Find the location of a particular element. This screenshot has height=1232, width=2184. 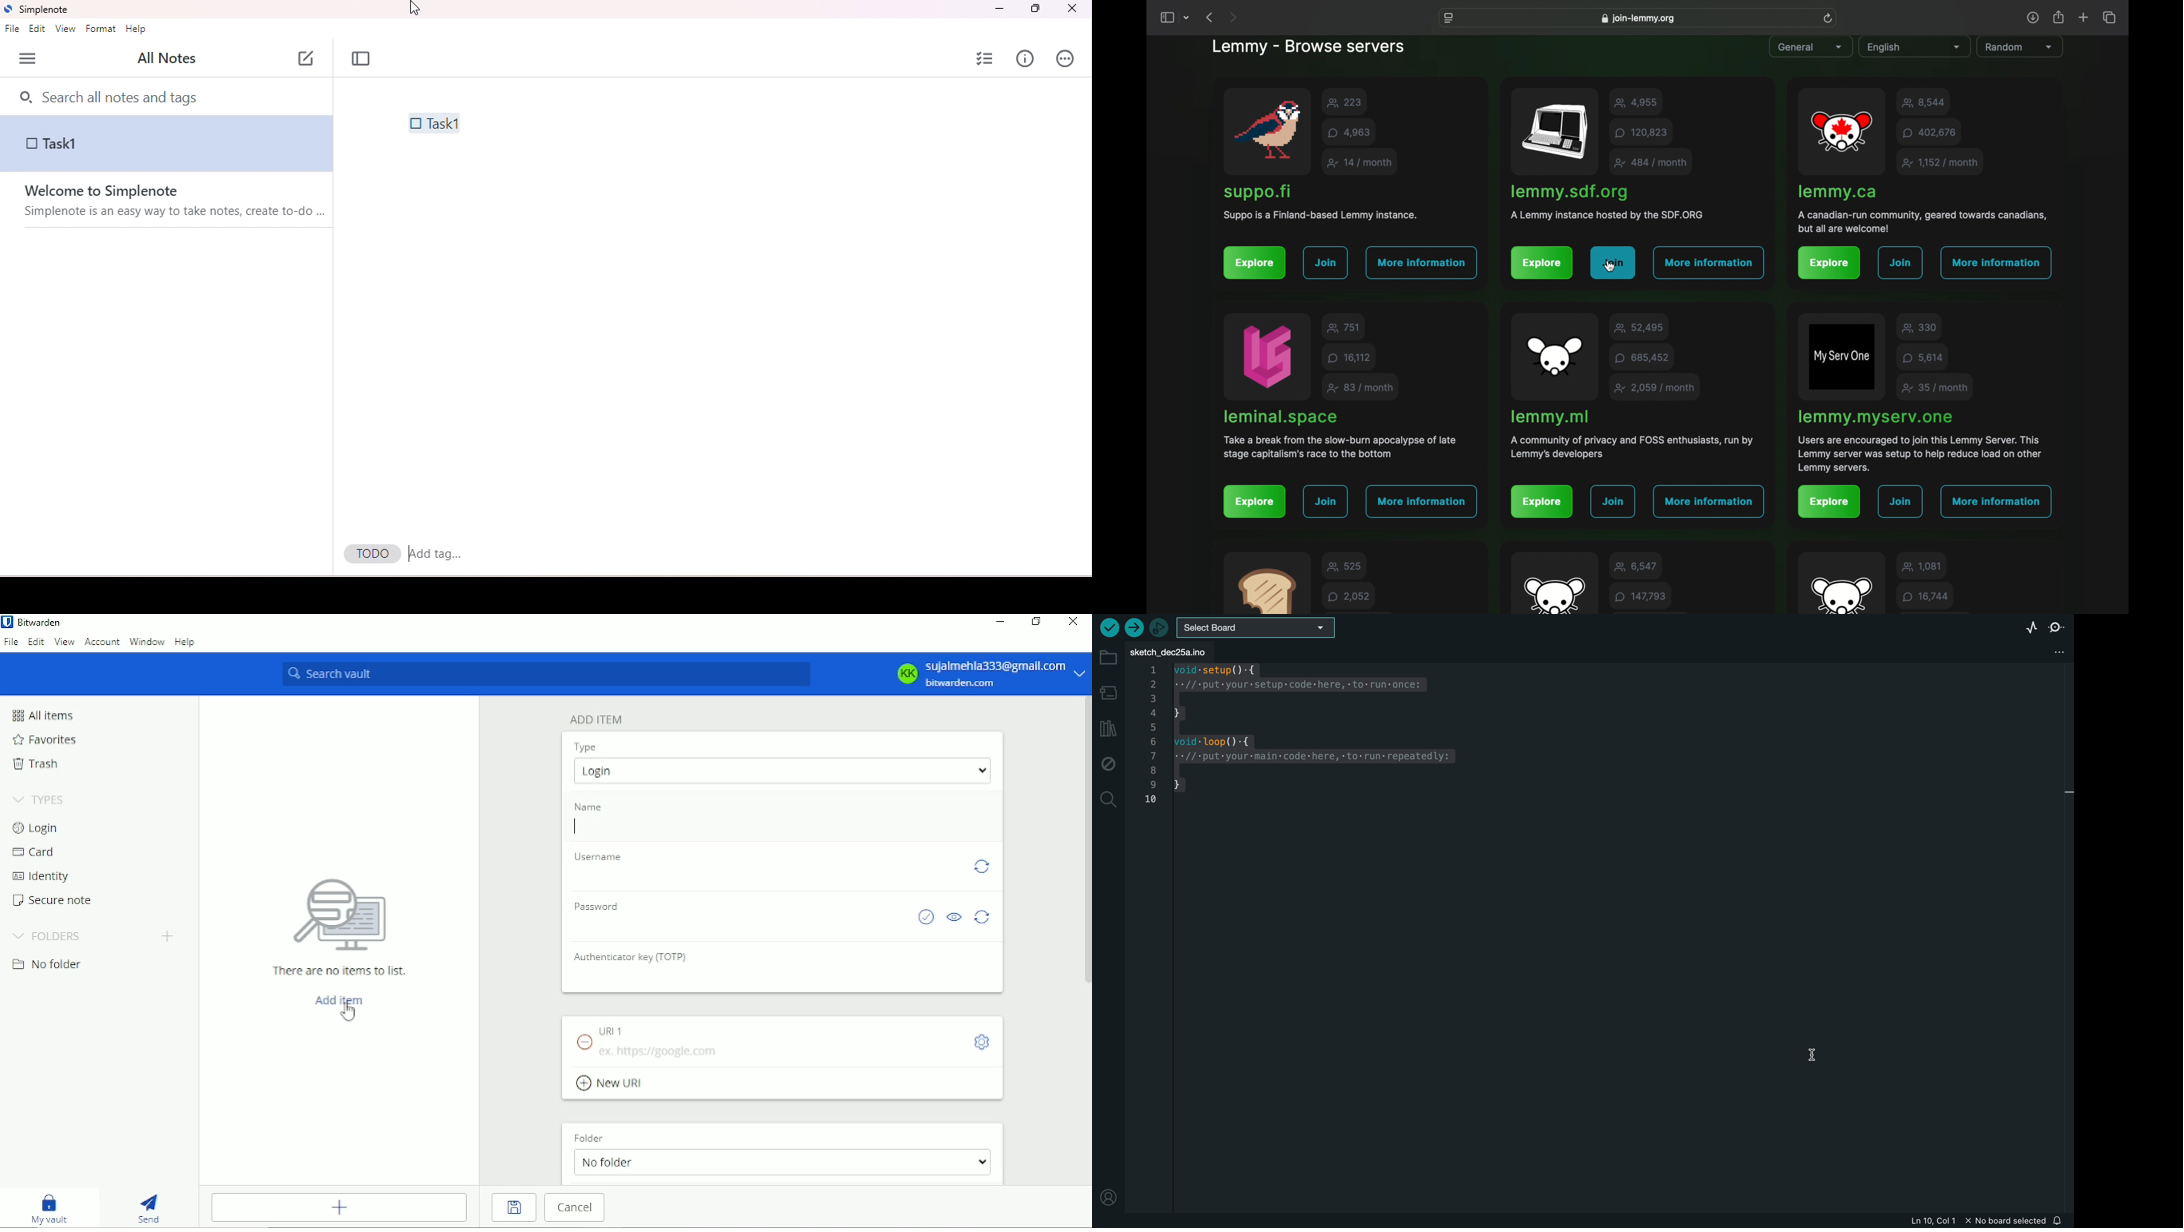

Secure note is located at coordinates (50, 900).